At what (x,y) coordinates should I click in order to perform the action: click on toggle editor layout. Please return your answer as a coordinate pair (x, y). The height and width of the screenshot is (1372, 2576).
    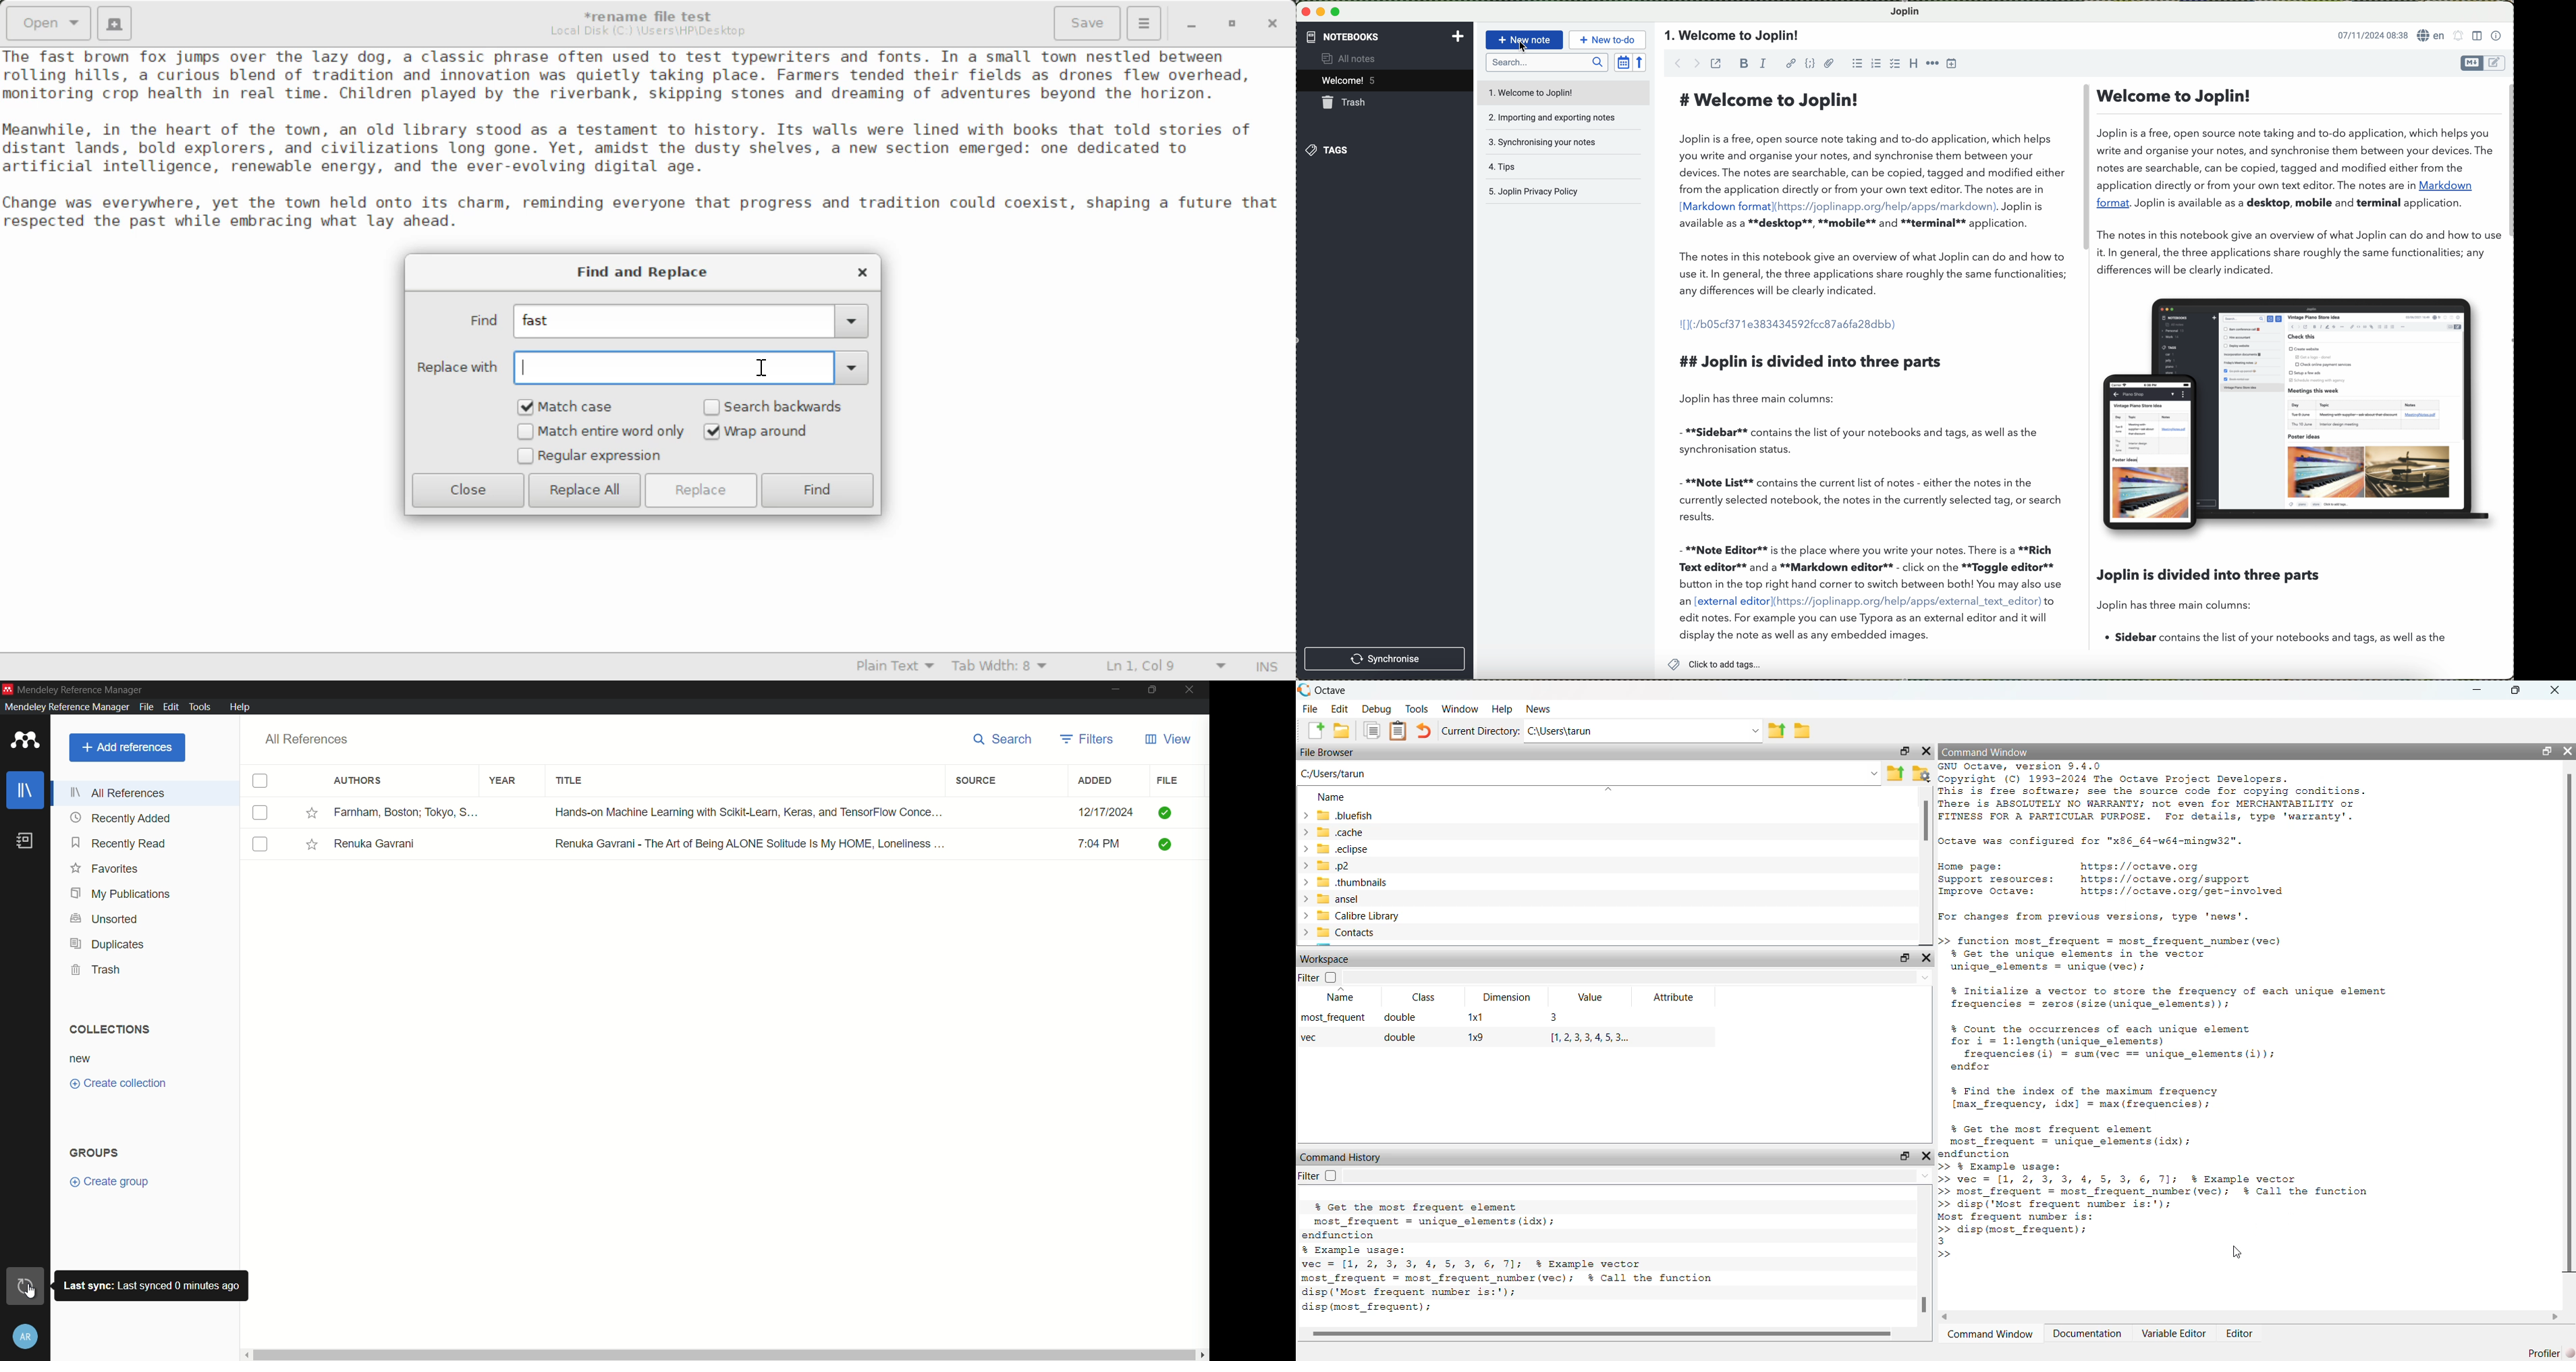
    Looking at the image, I should click on (2477, 36).